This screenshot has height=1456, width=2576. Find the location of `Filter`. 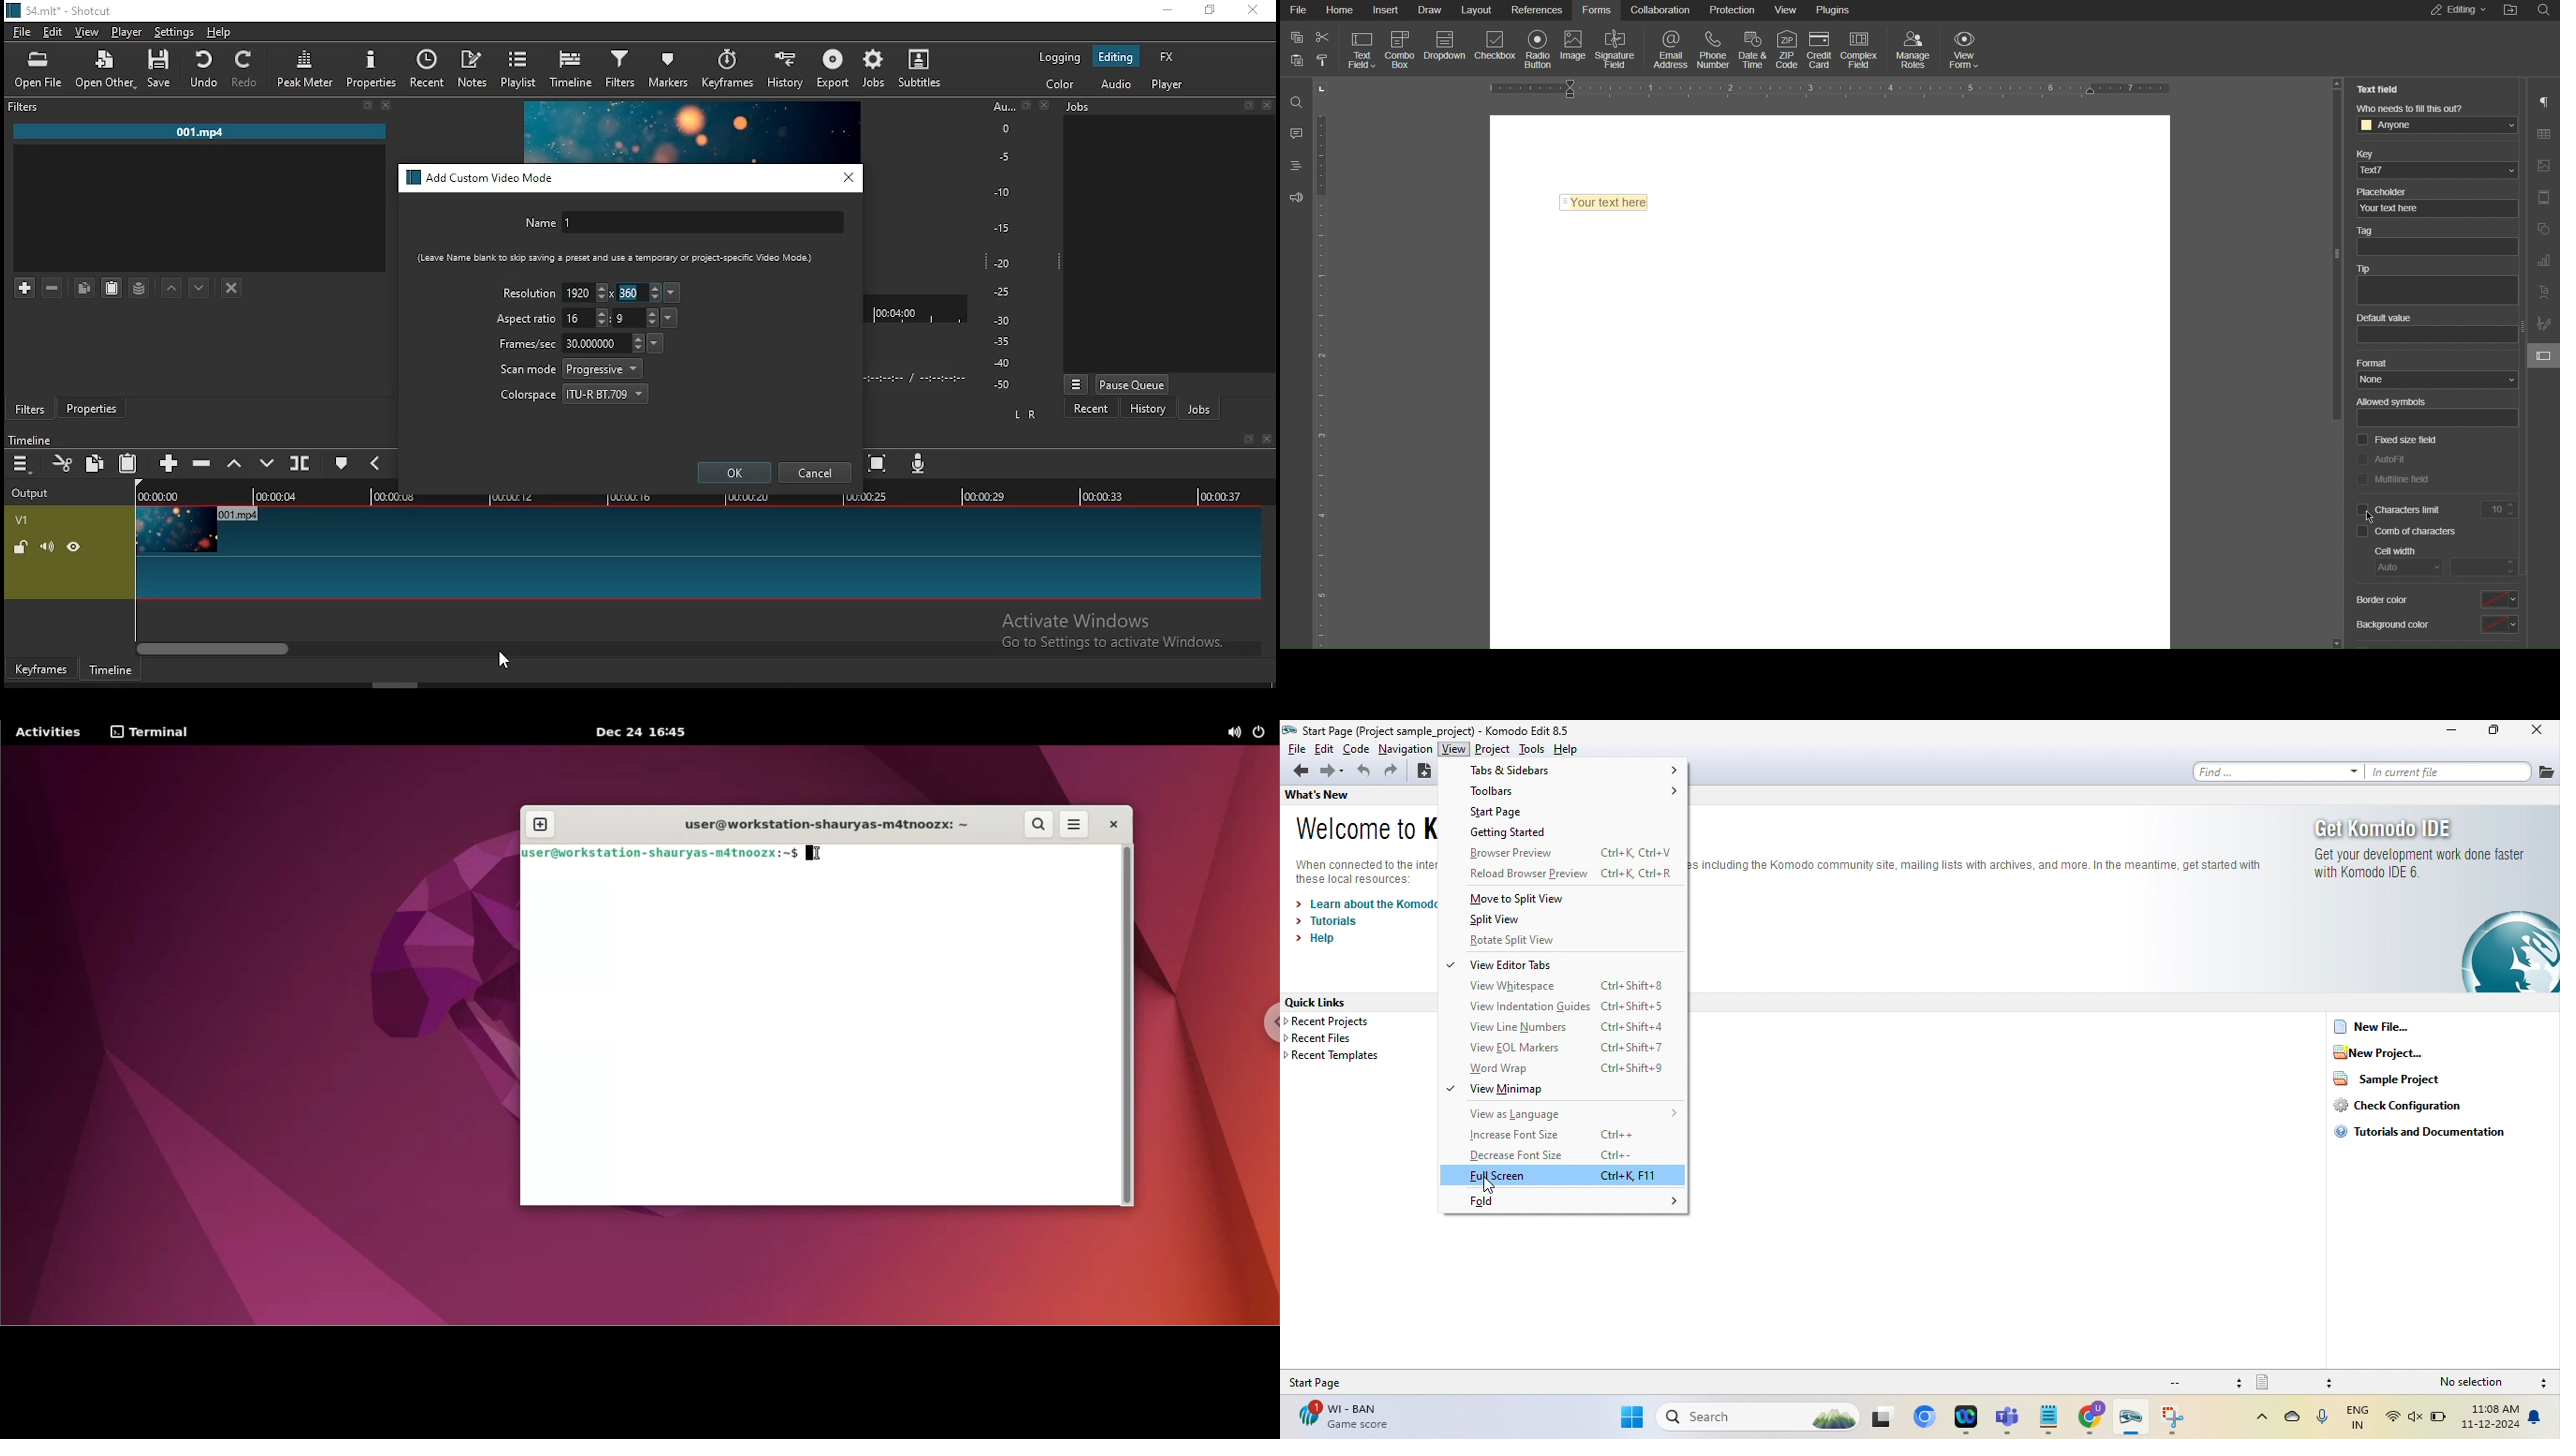

Filter is located at coordinates (26, 107).